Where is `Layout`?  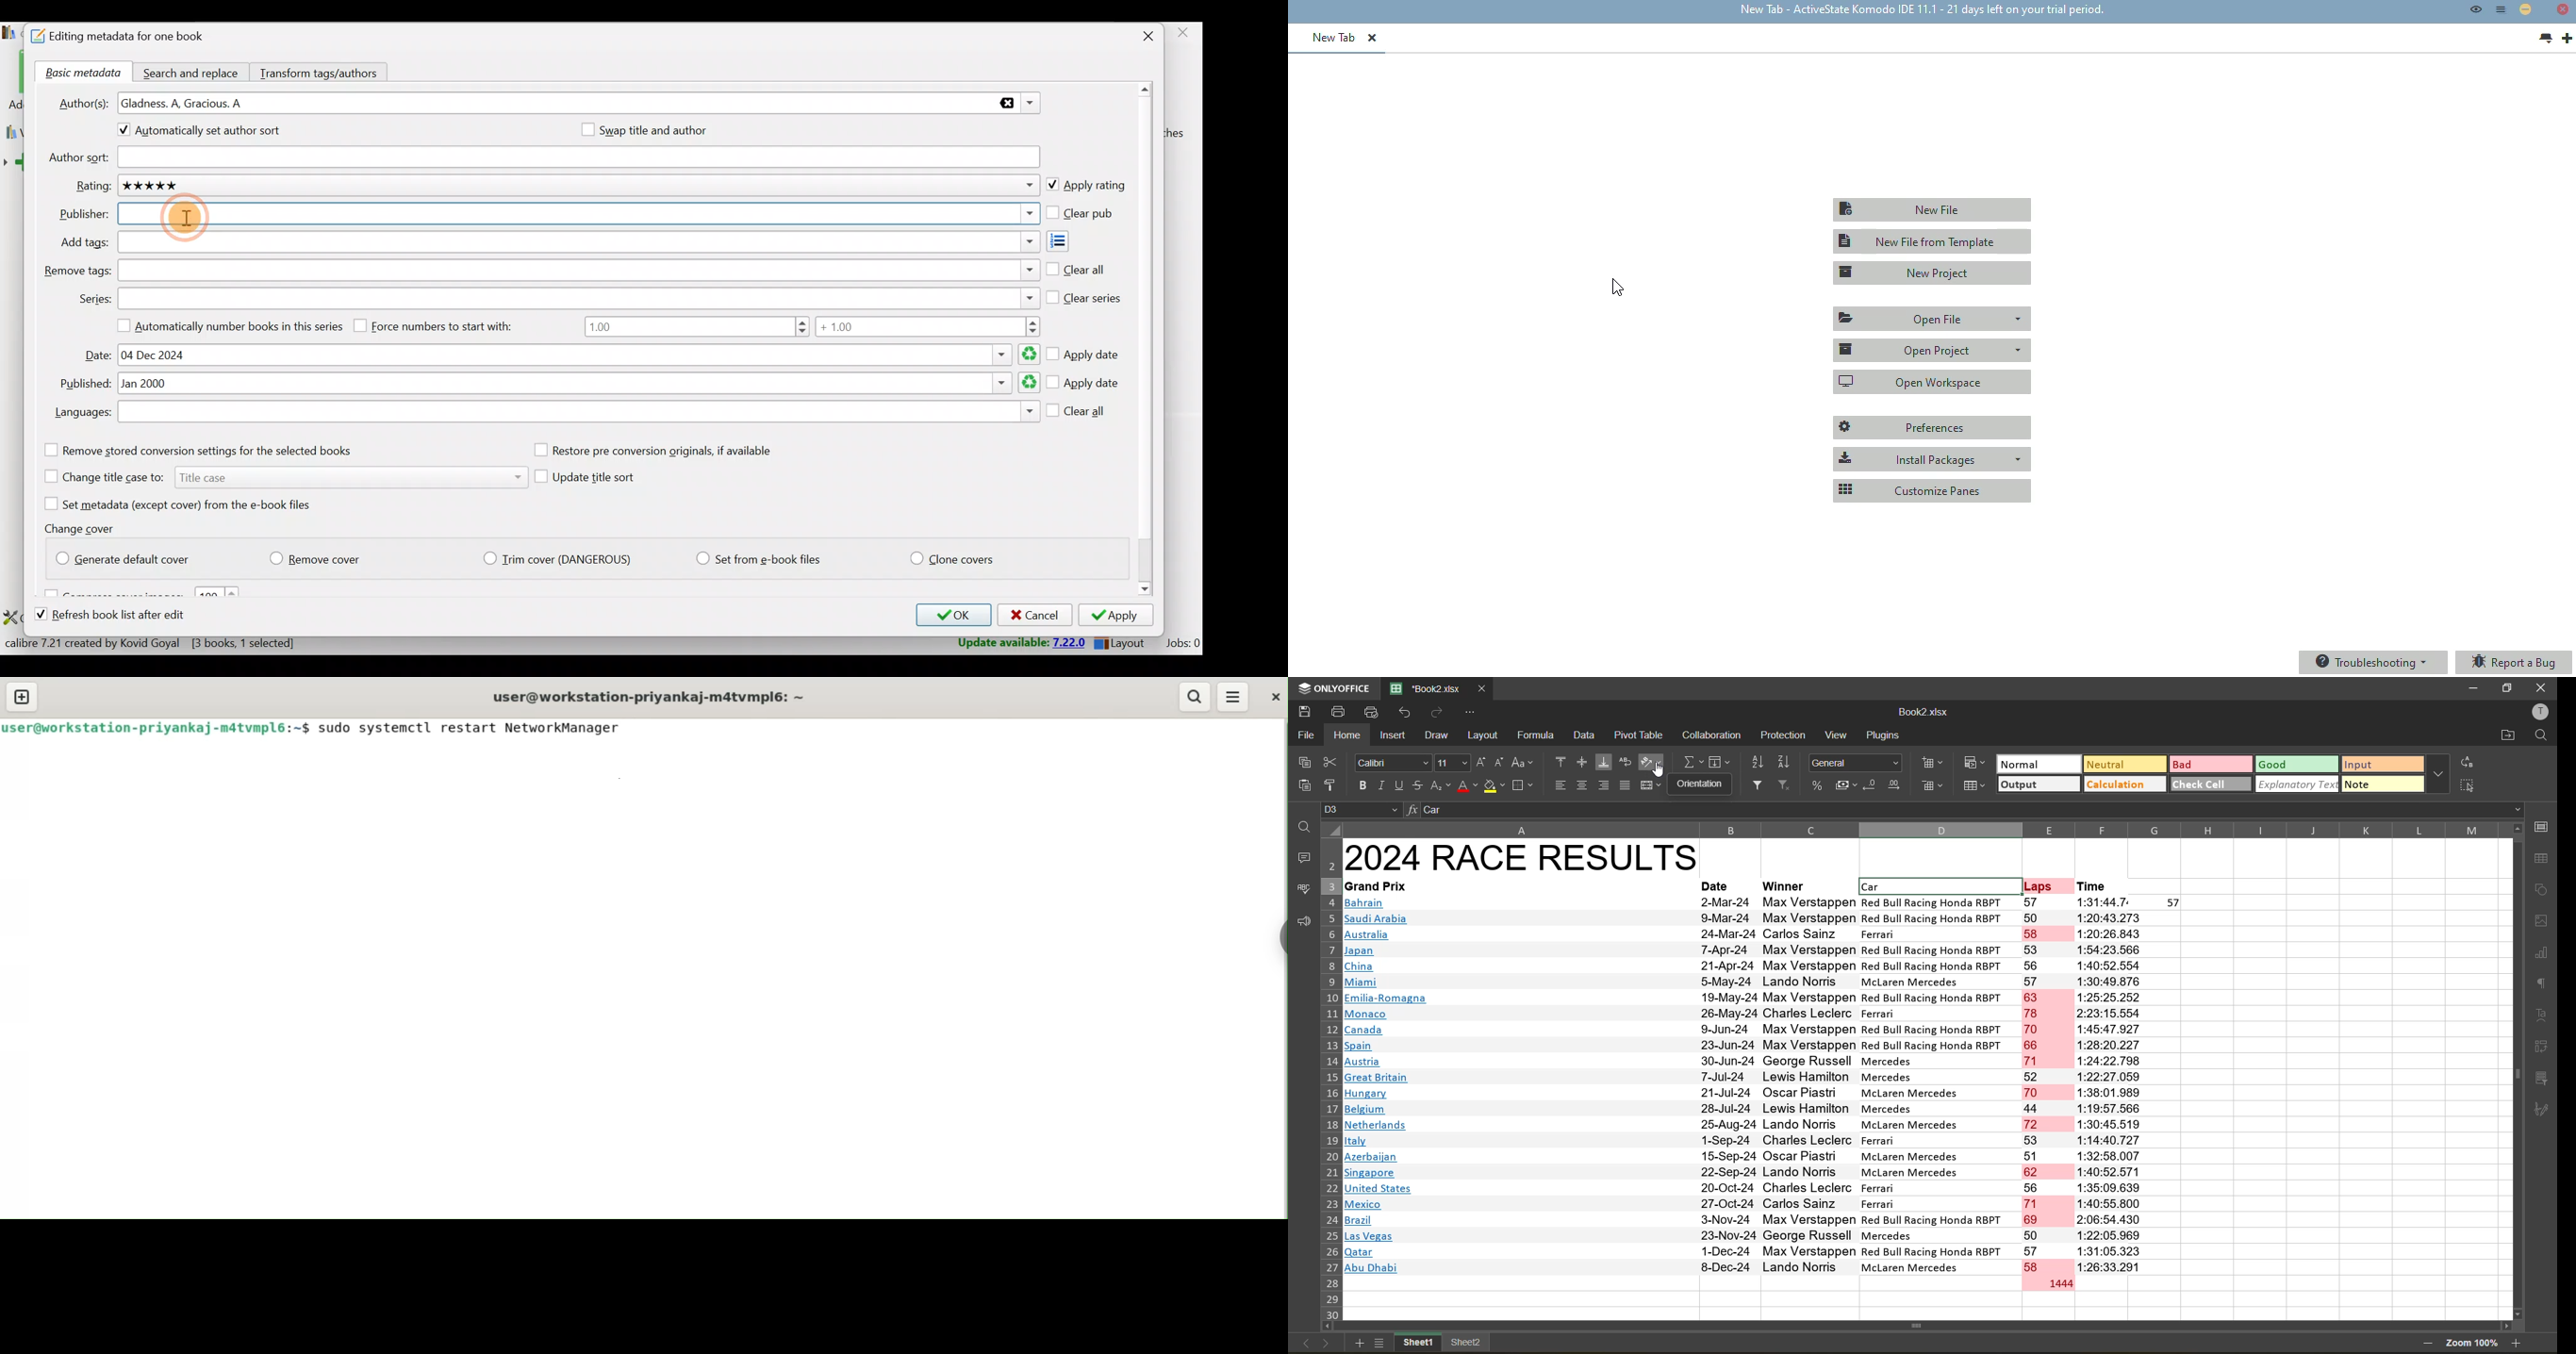 Layout is located at coordinates (1123, 641).